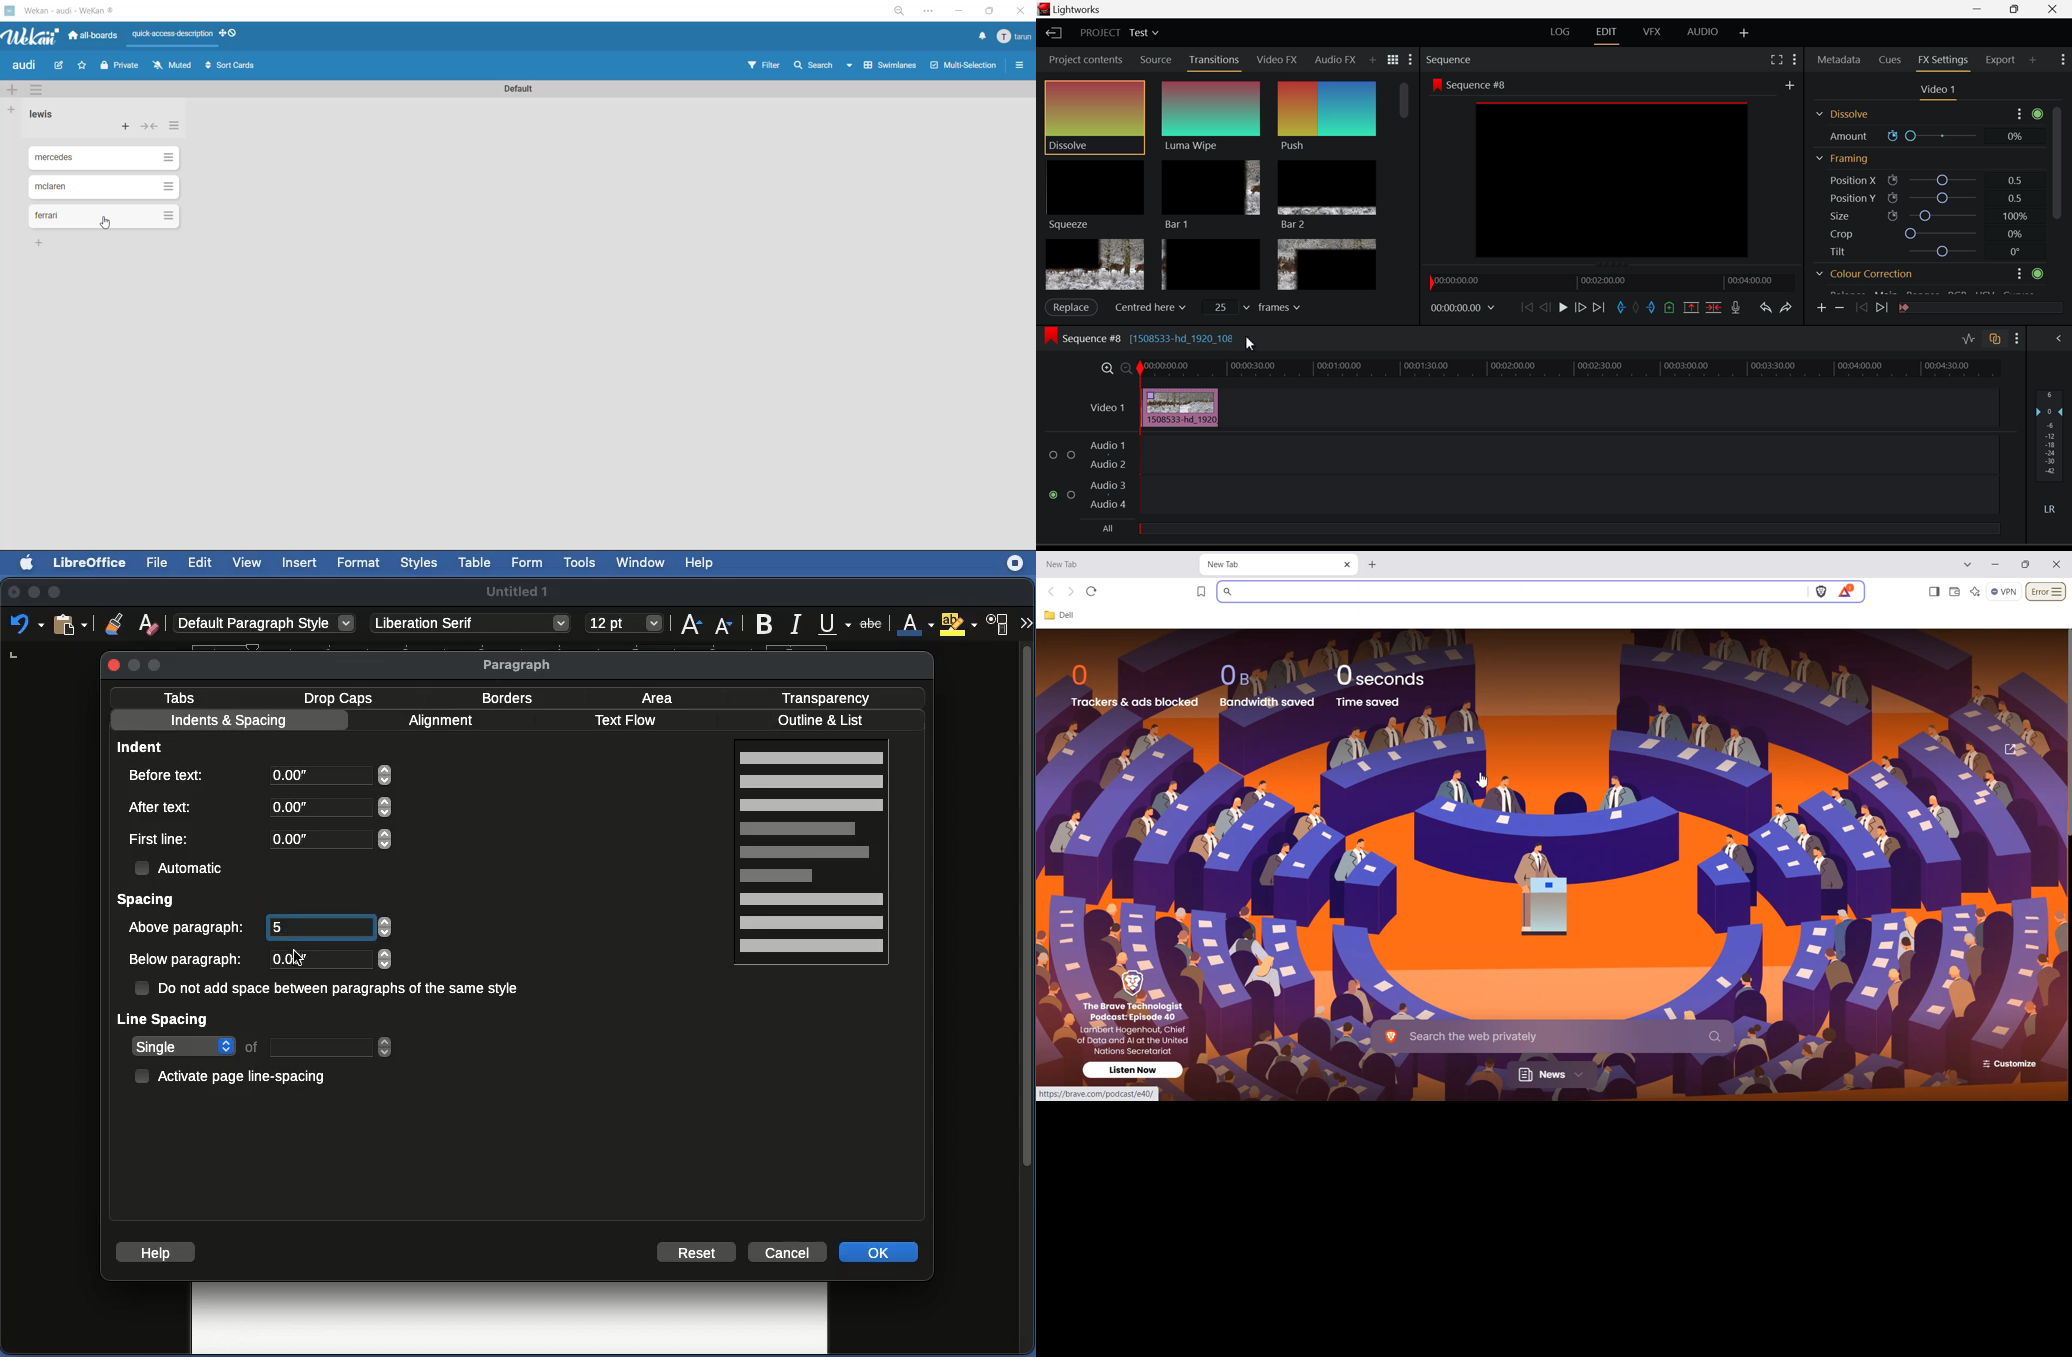 Image resolution: width=2072 pixels, height=1372 pixels. What do you see at coordinates (180, 697) in the screenshot?
I see `Tabs` at bounding box center [180, 697].